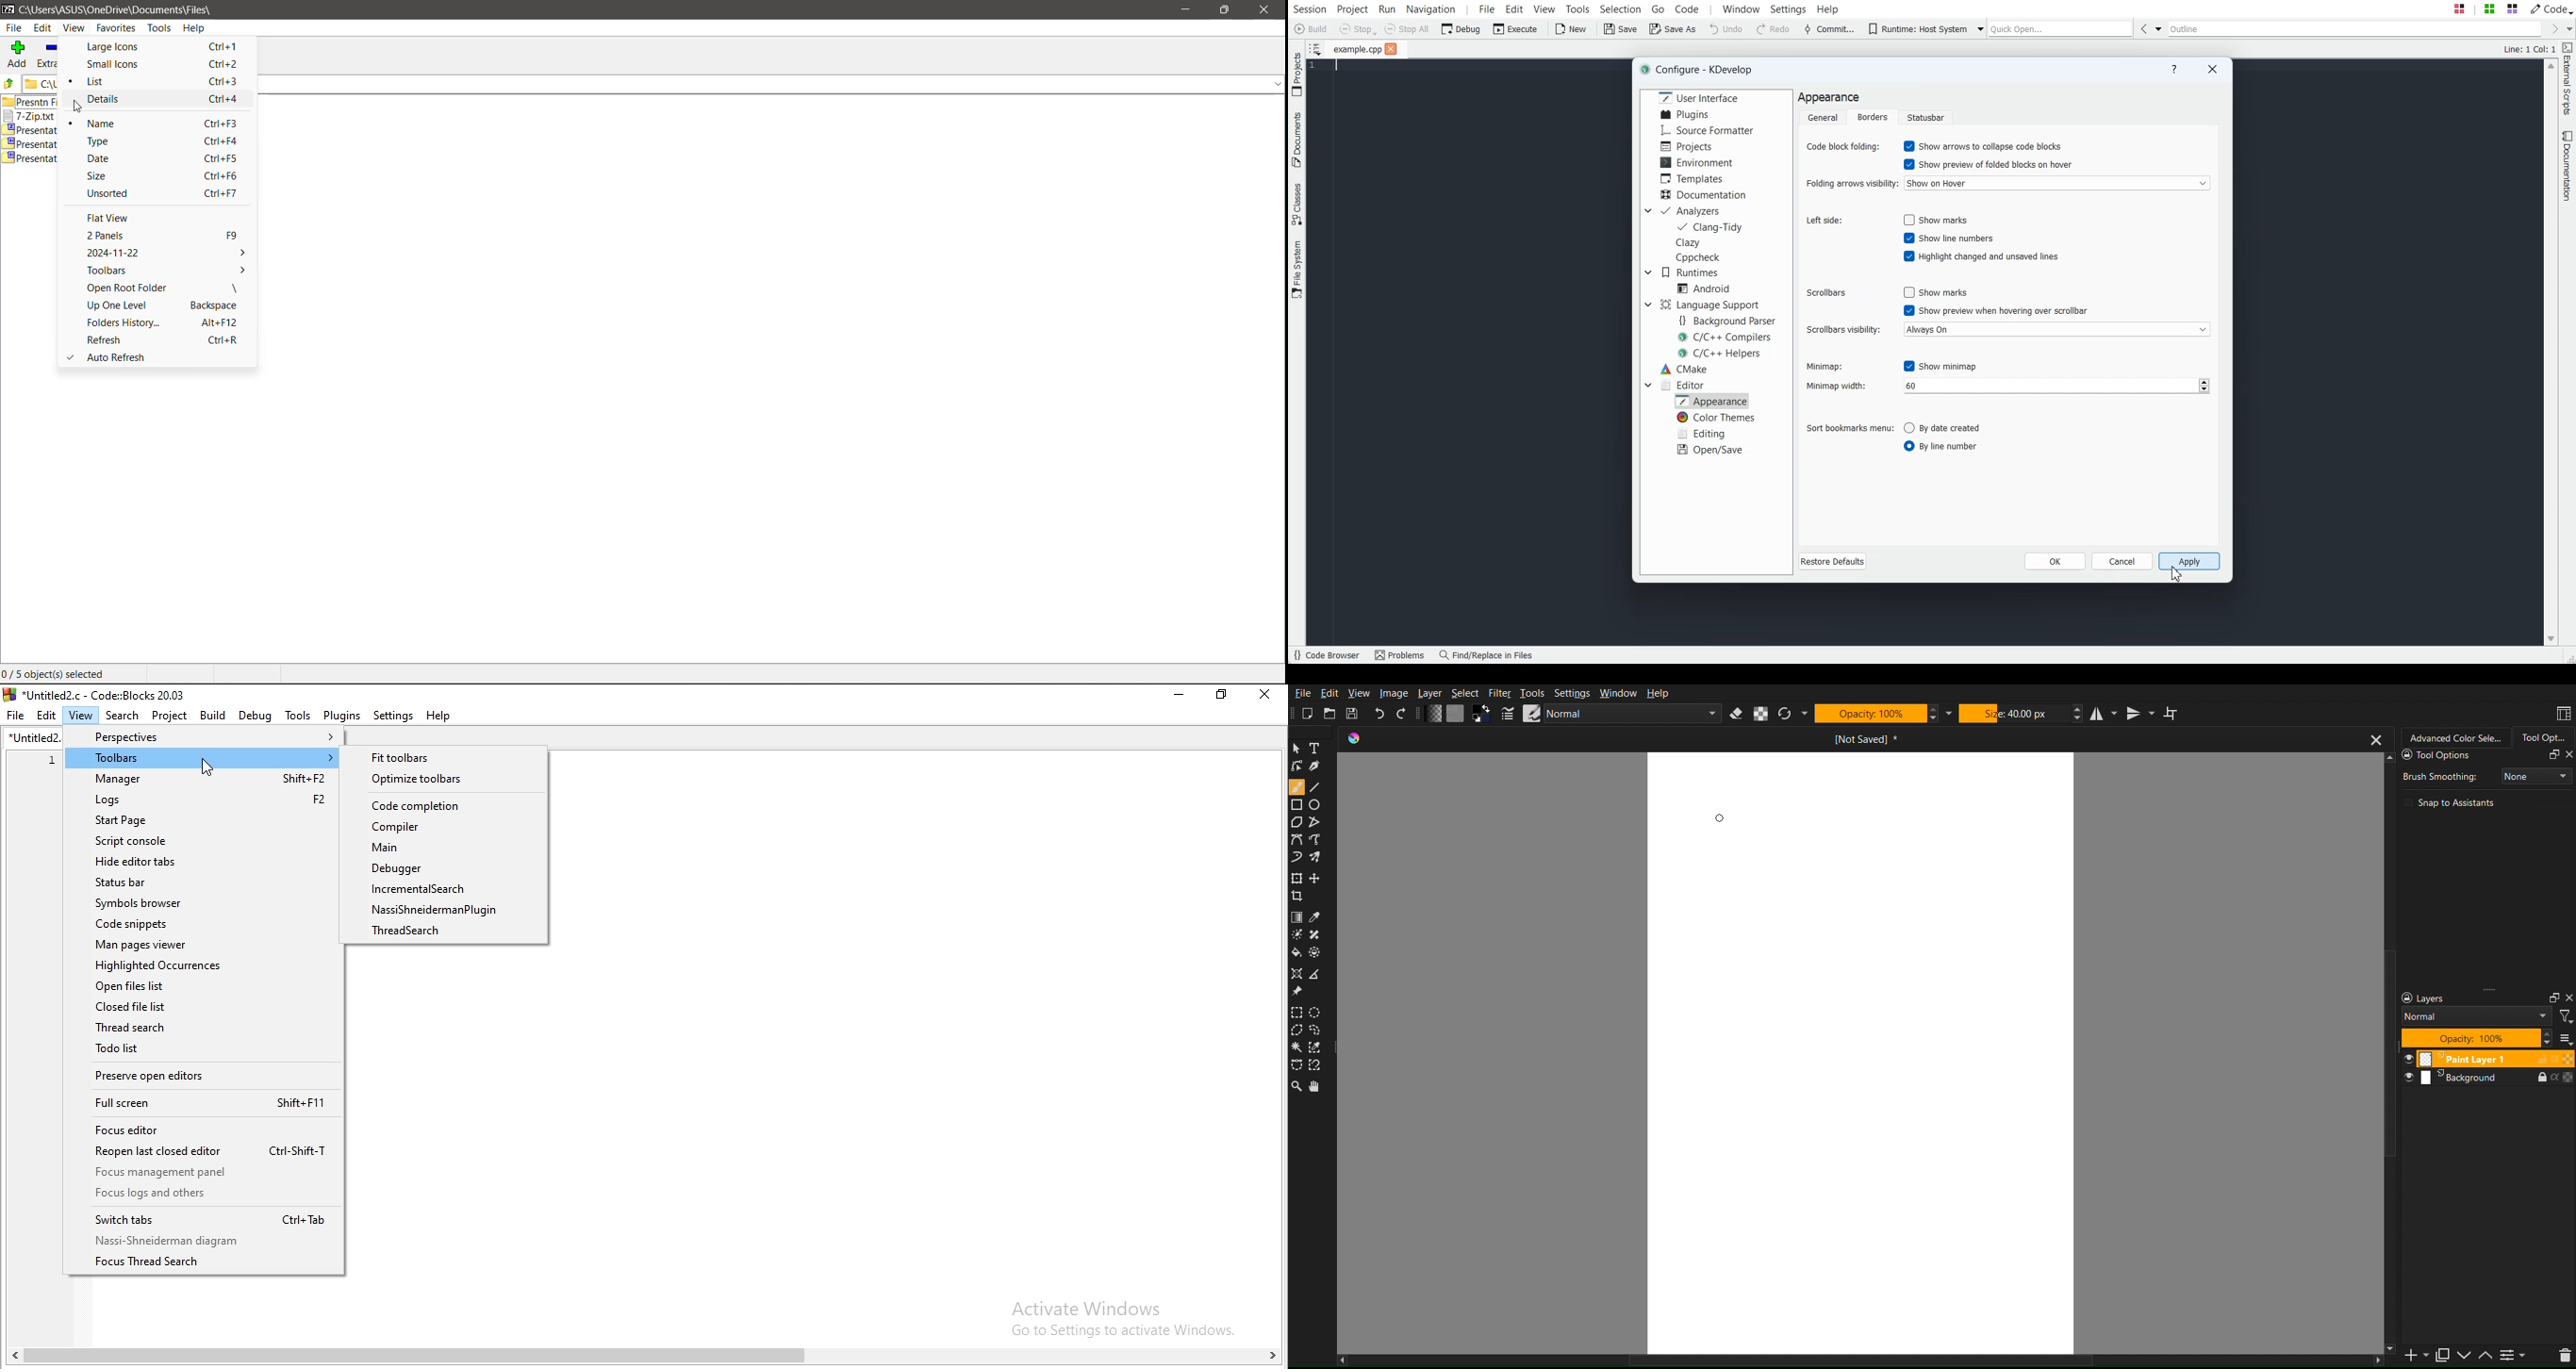  I want to click on drop down, so click(1274, 85).